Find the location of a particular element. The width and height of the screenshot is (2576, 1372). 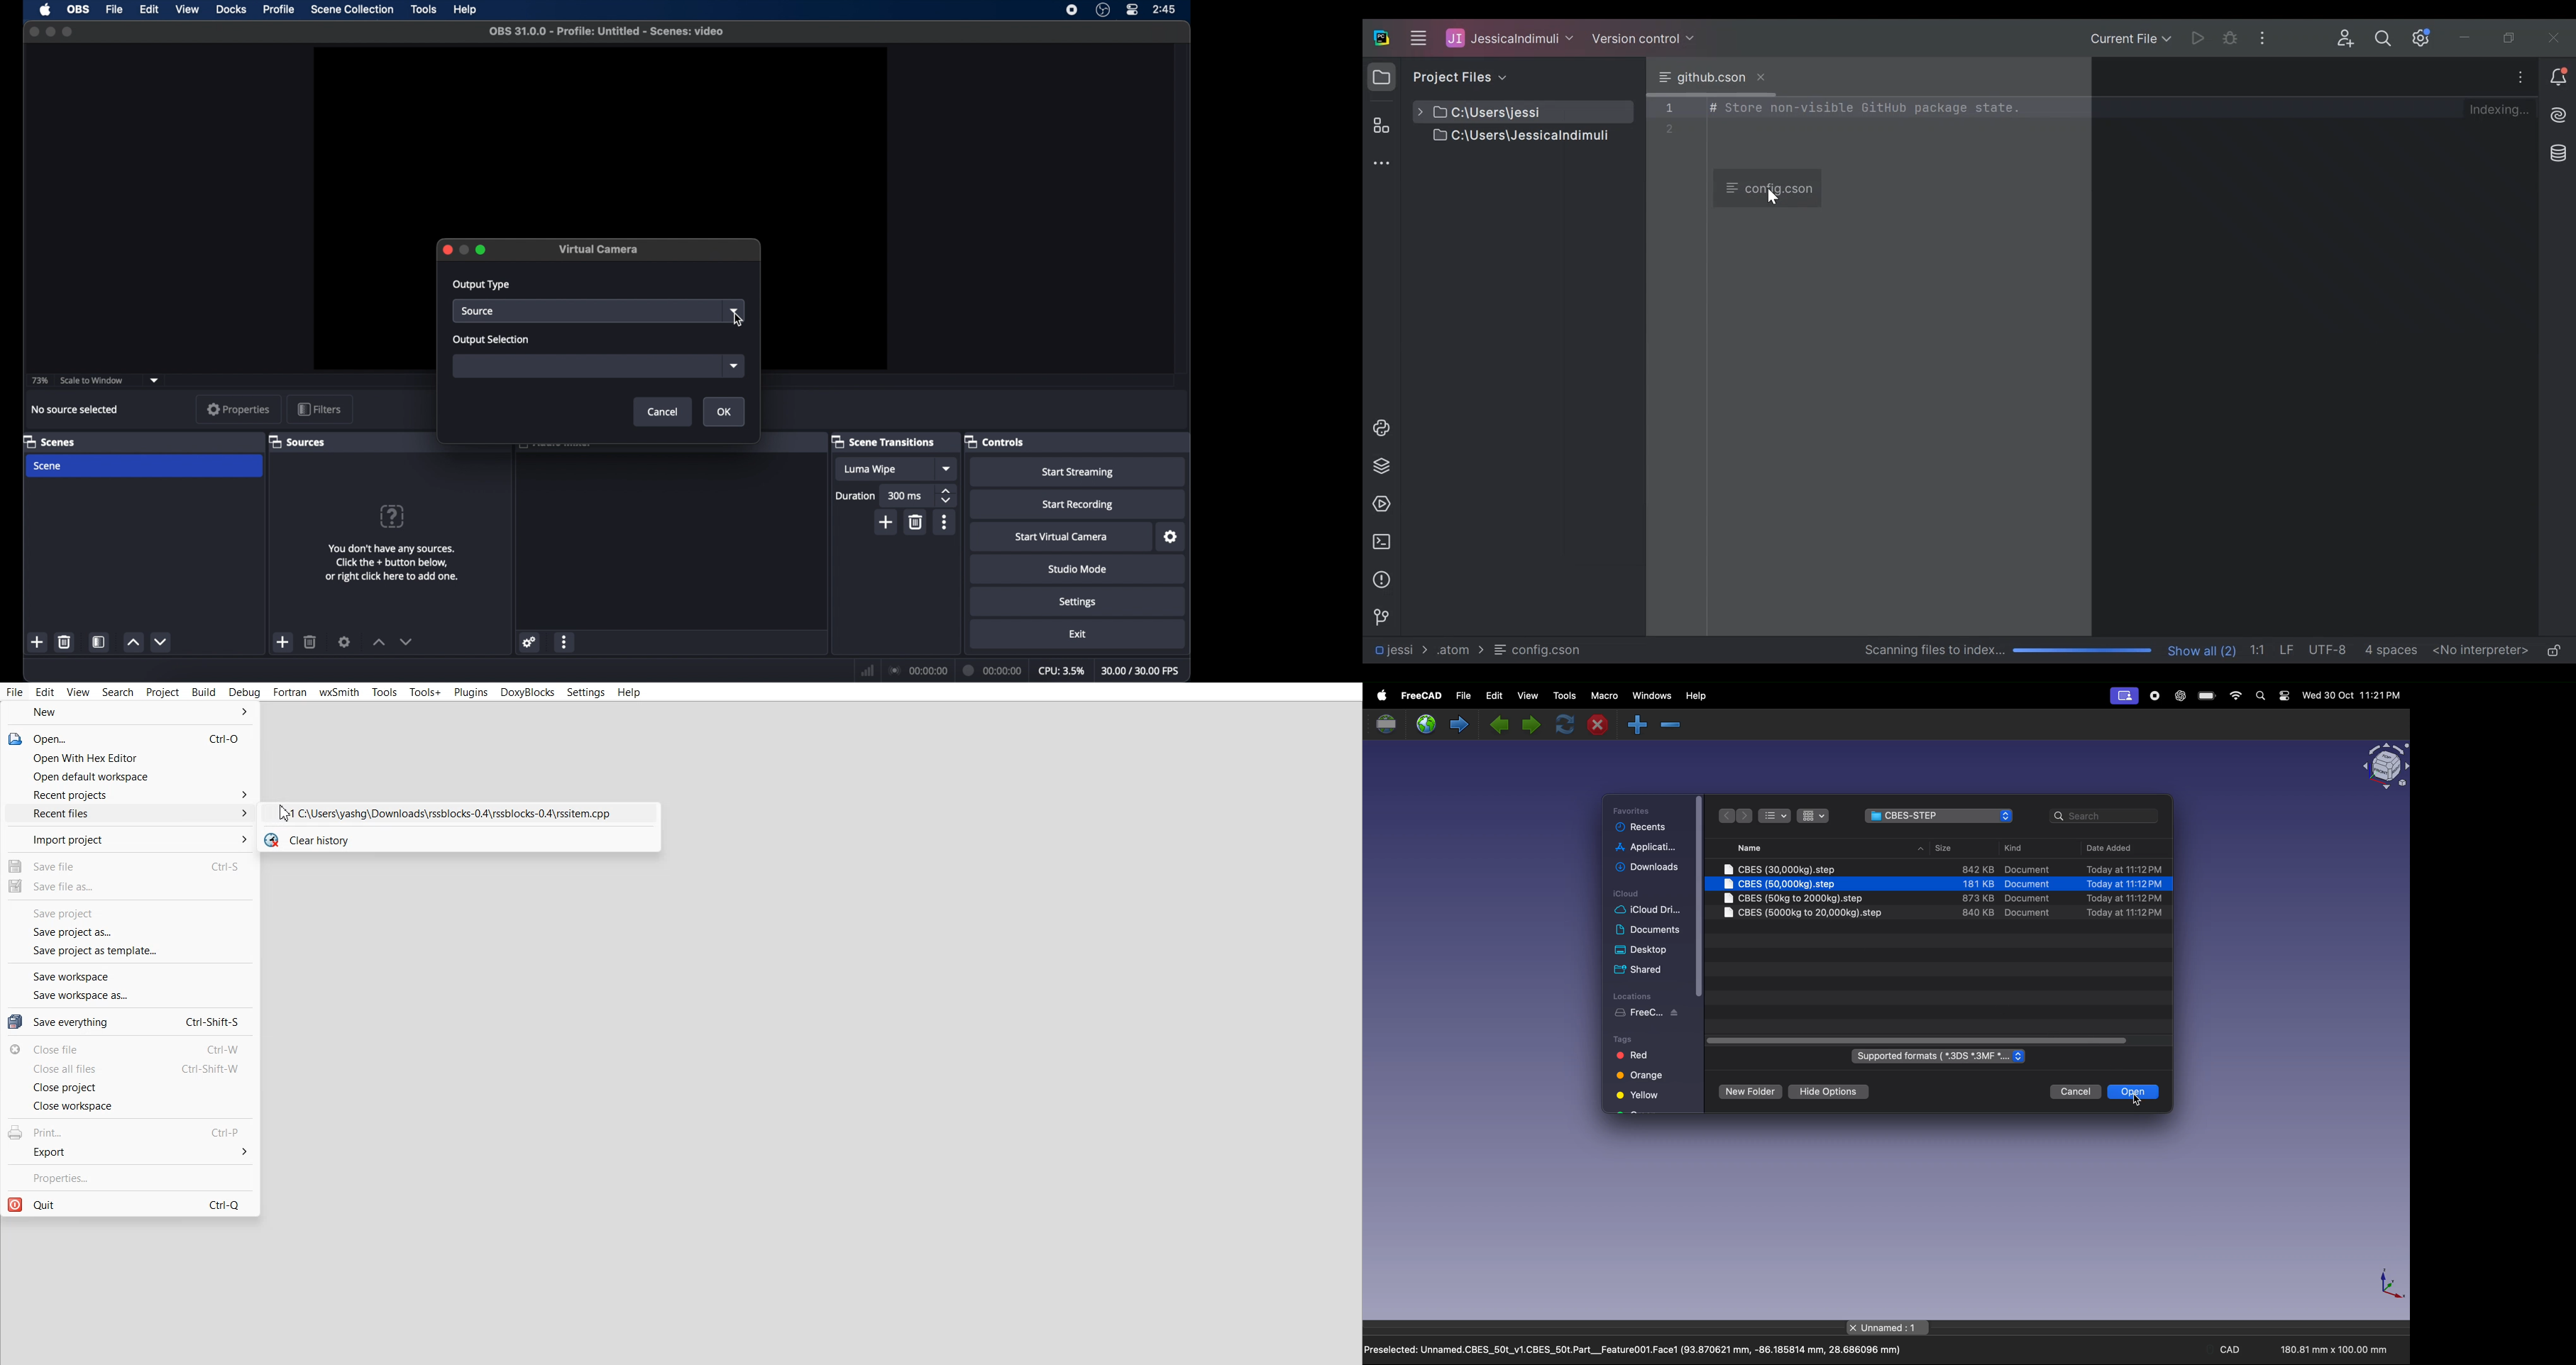

Terminal is located at coordinates (1381, 542).